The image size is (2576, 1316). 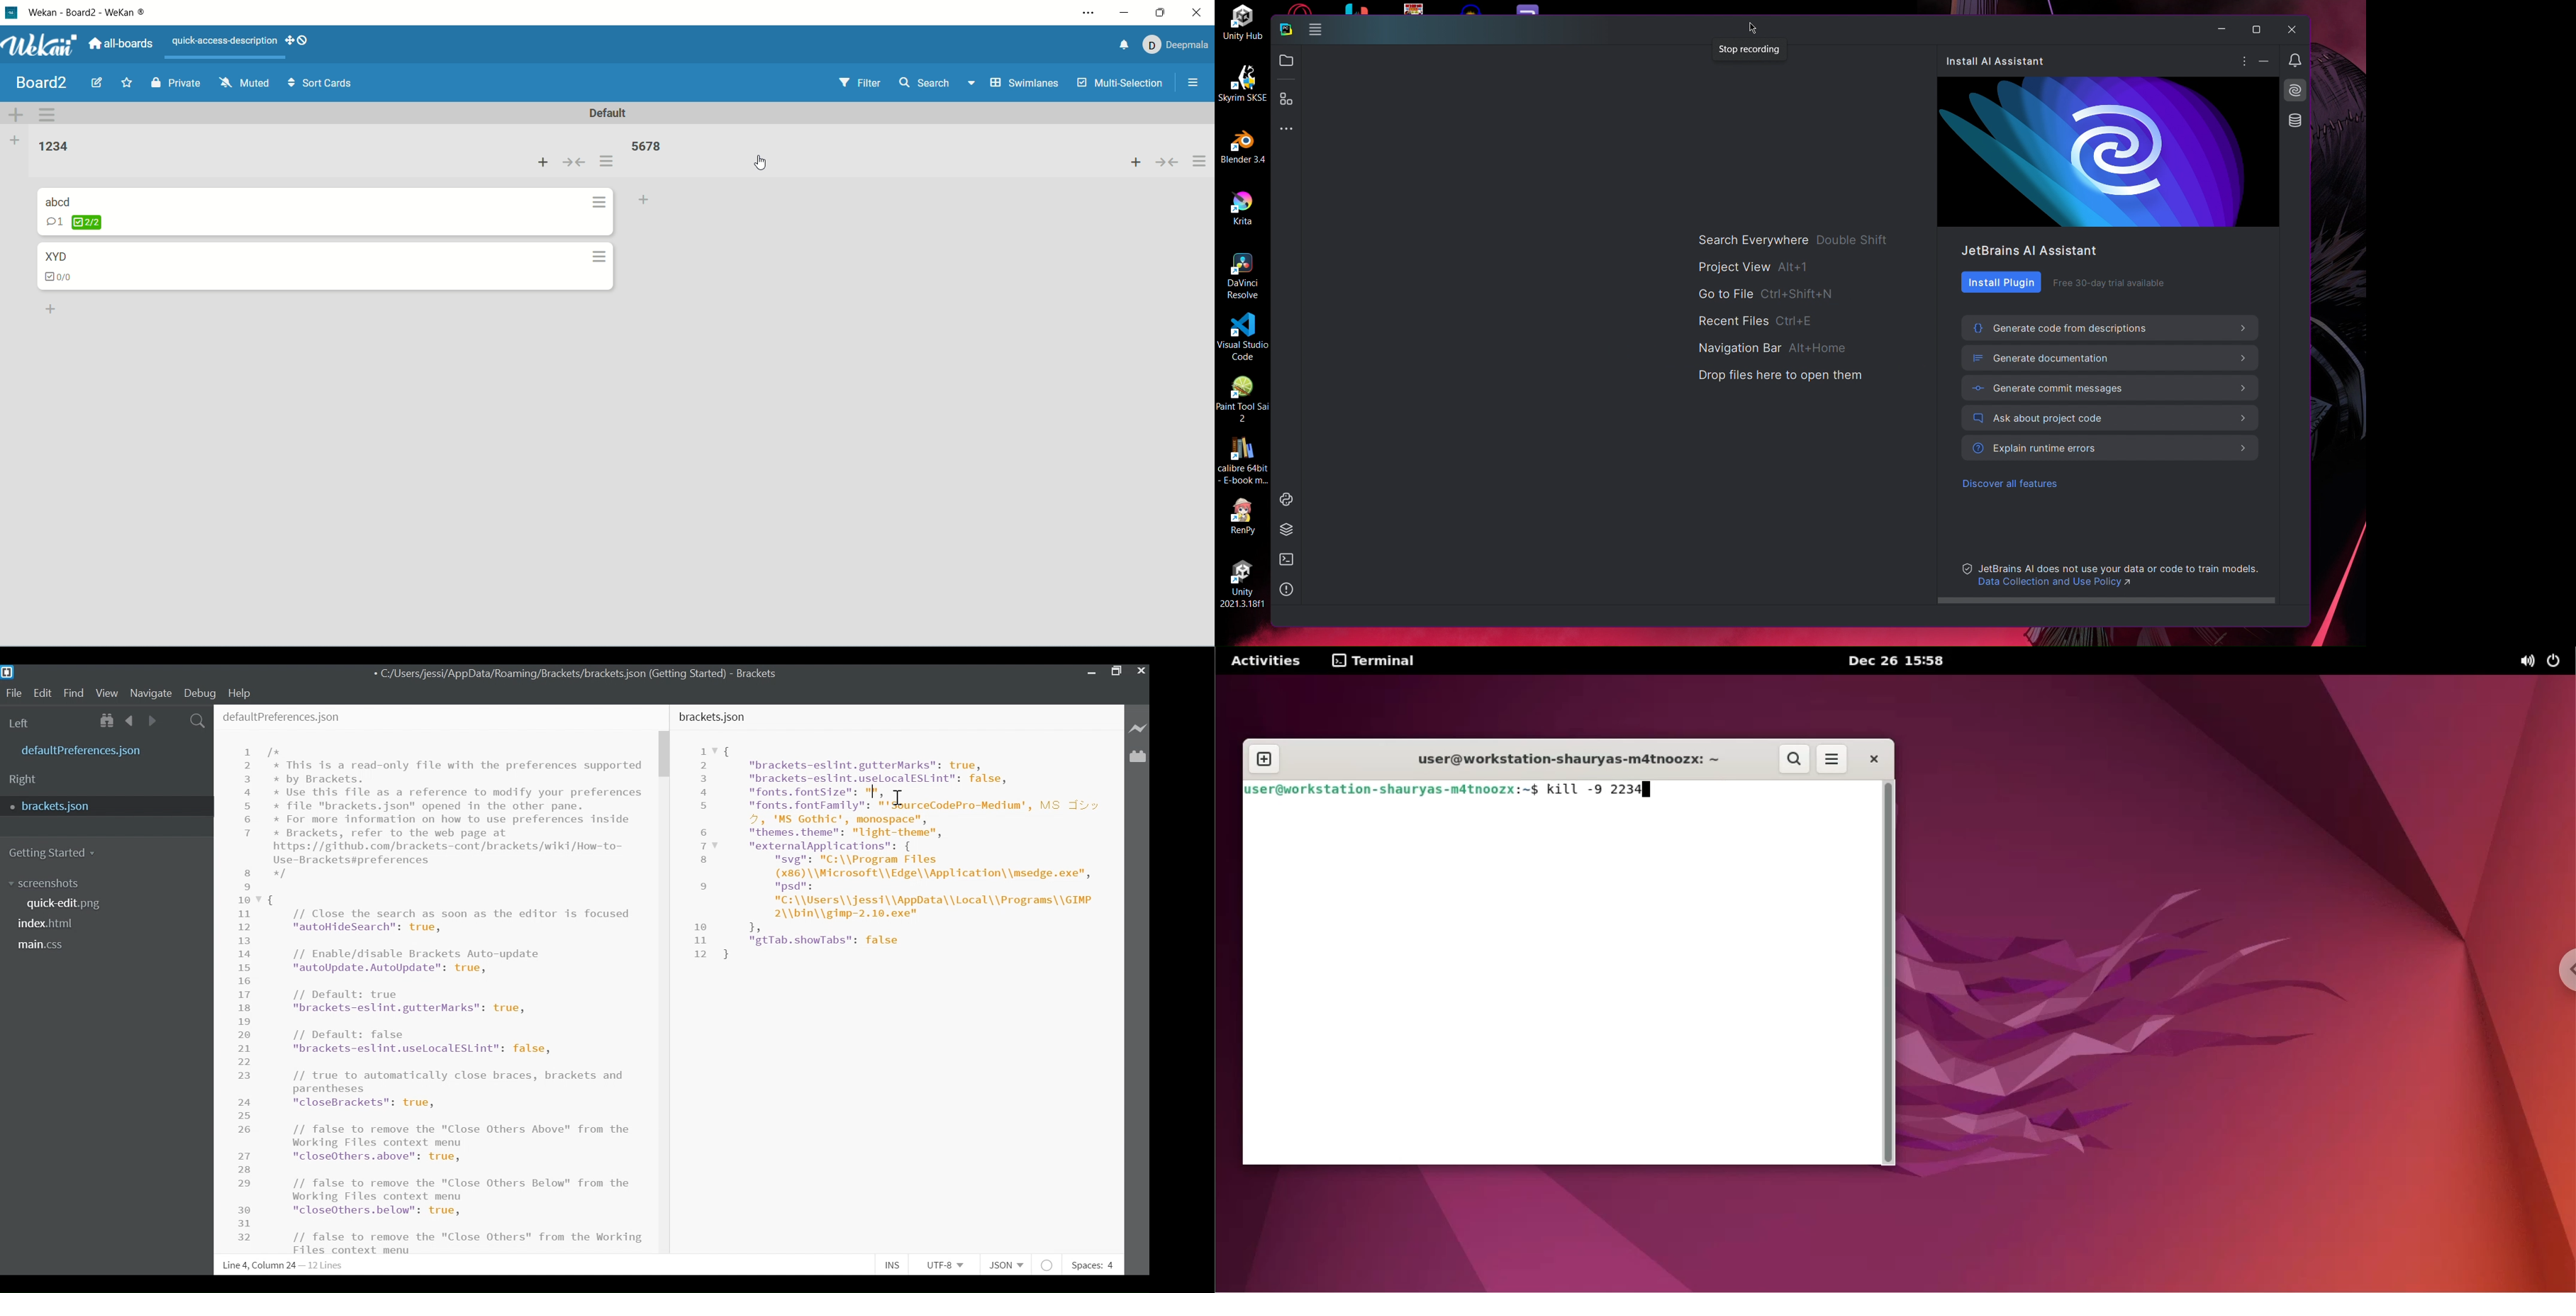 What do you see at coordinates (1090, 673) in the screenshot?
I see `minimize` at bounding box center [1090, 673].